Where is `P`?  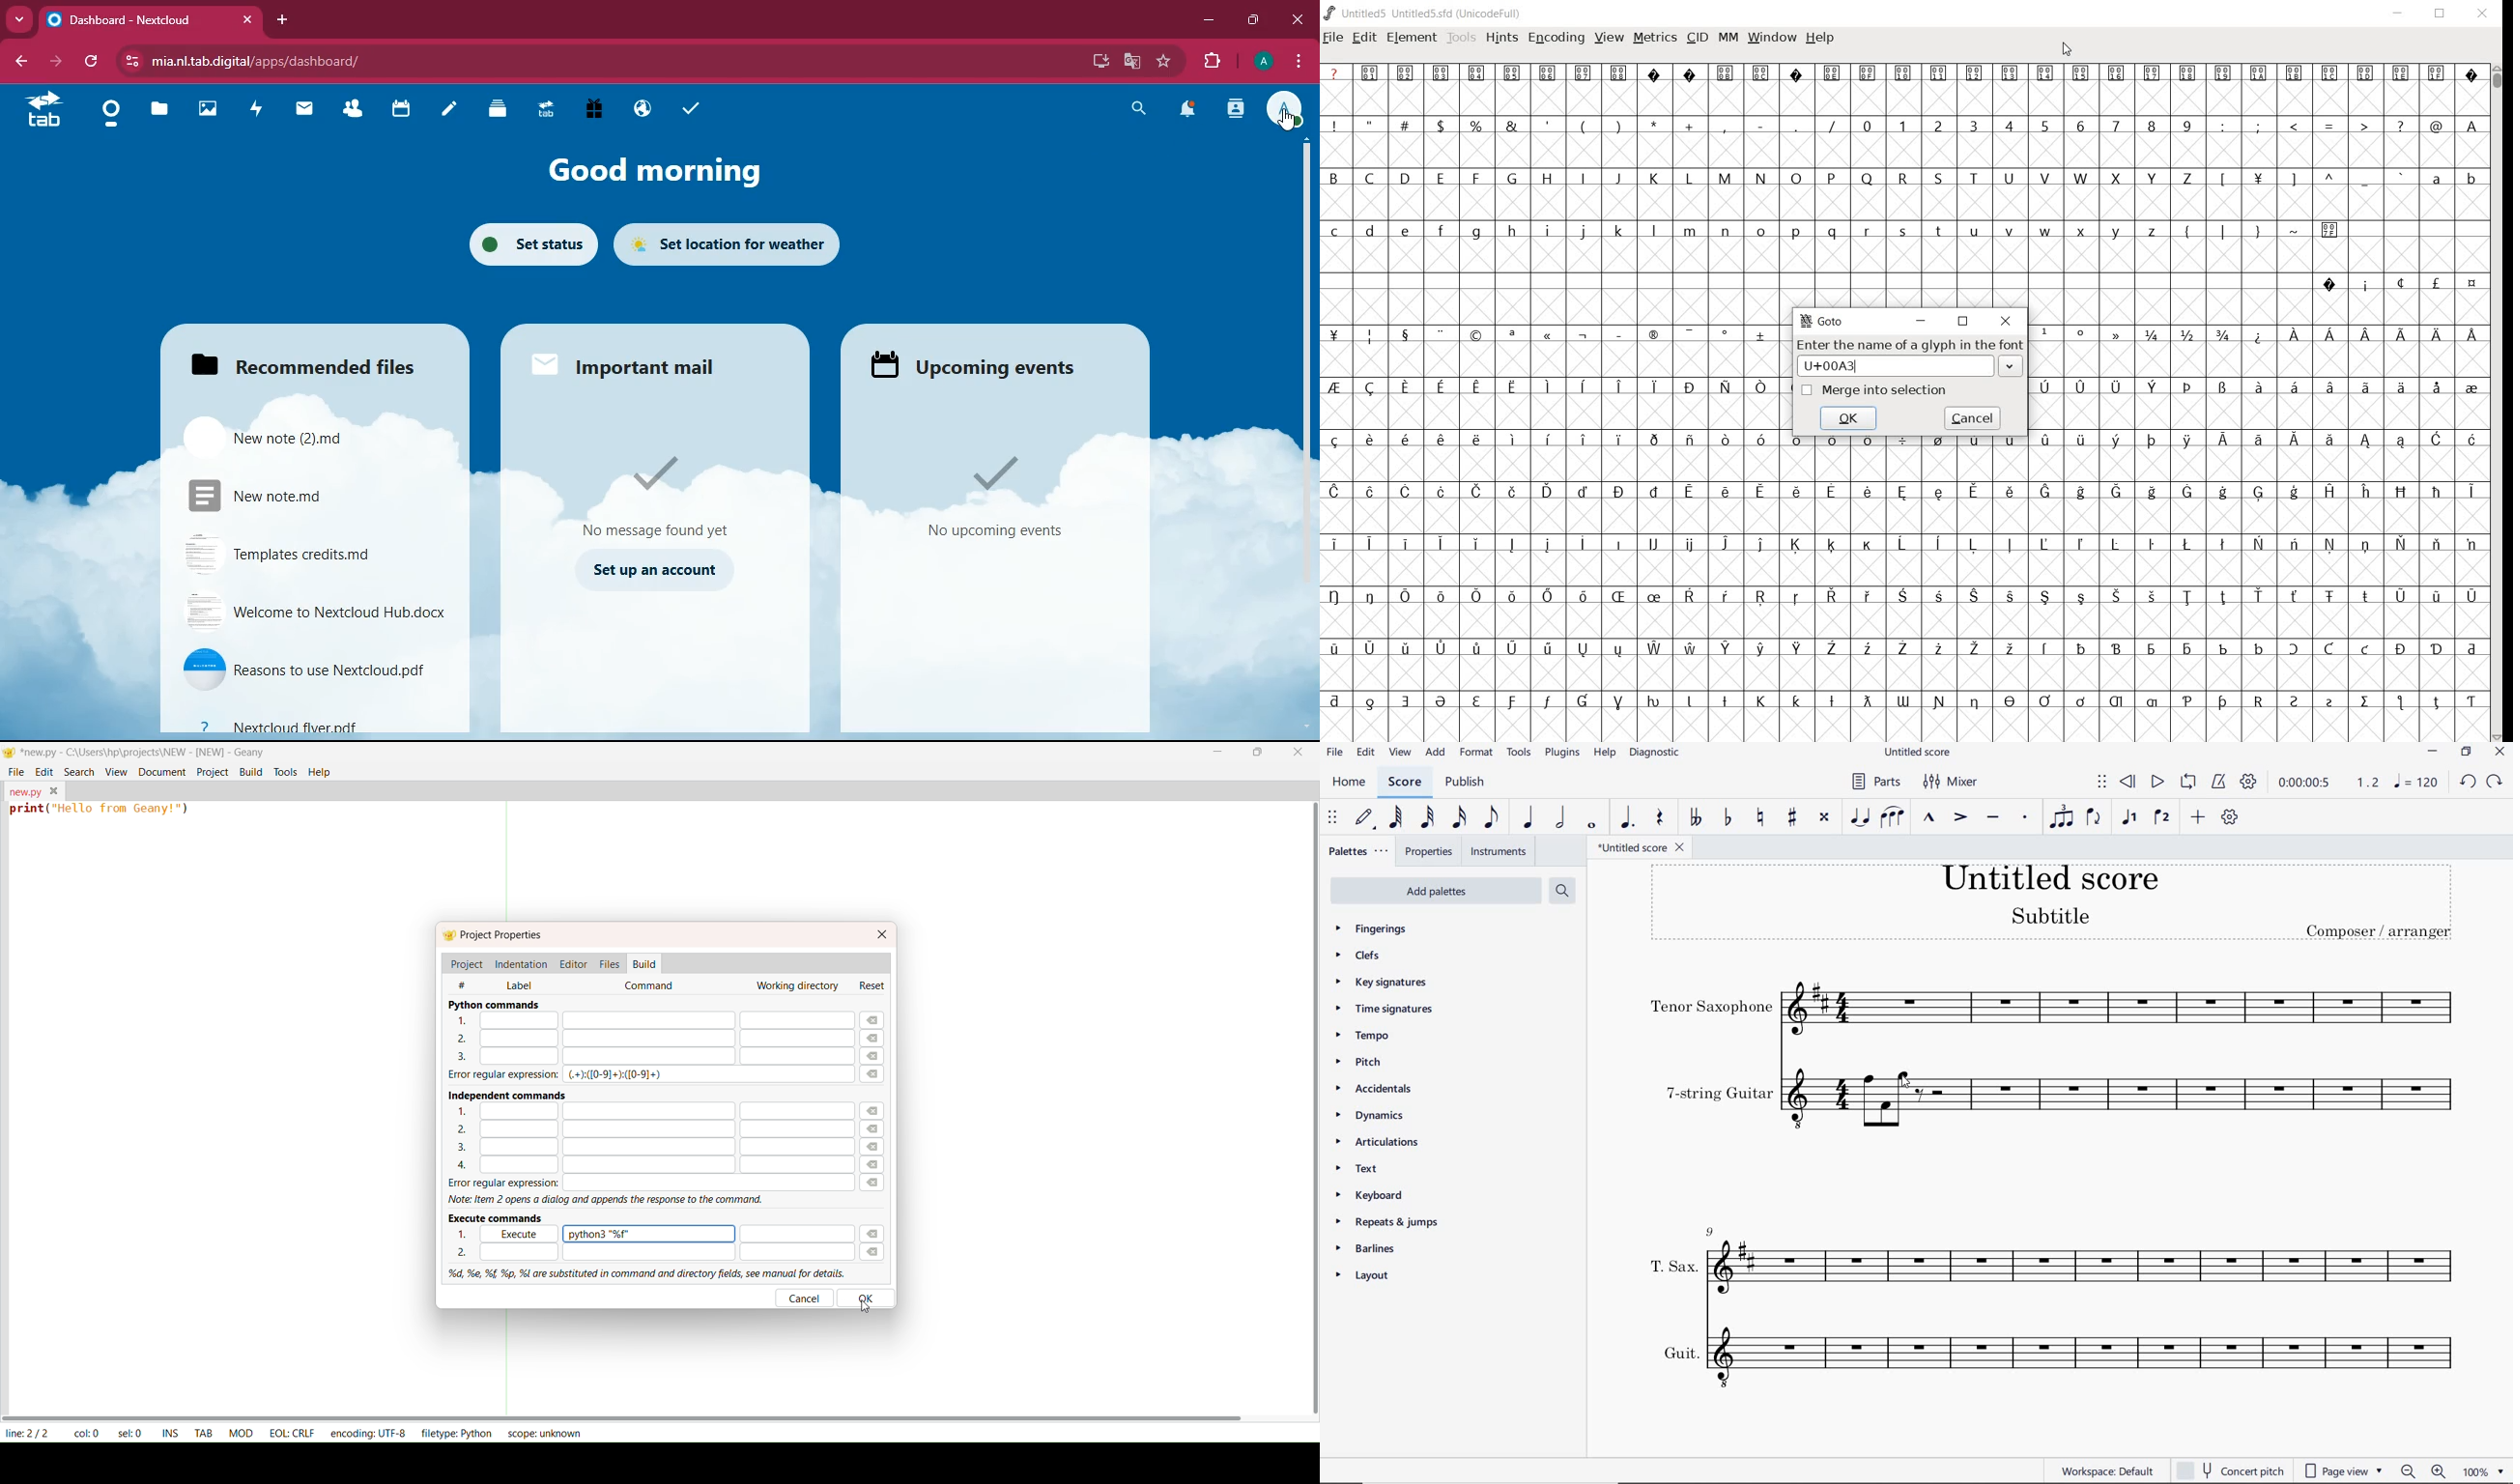 P is located at coordinates (1830, 179).